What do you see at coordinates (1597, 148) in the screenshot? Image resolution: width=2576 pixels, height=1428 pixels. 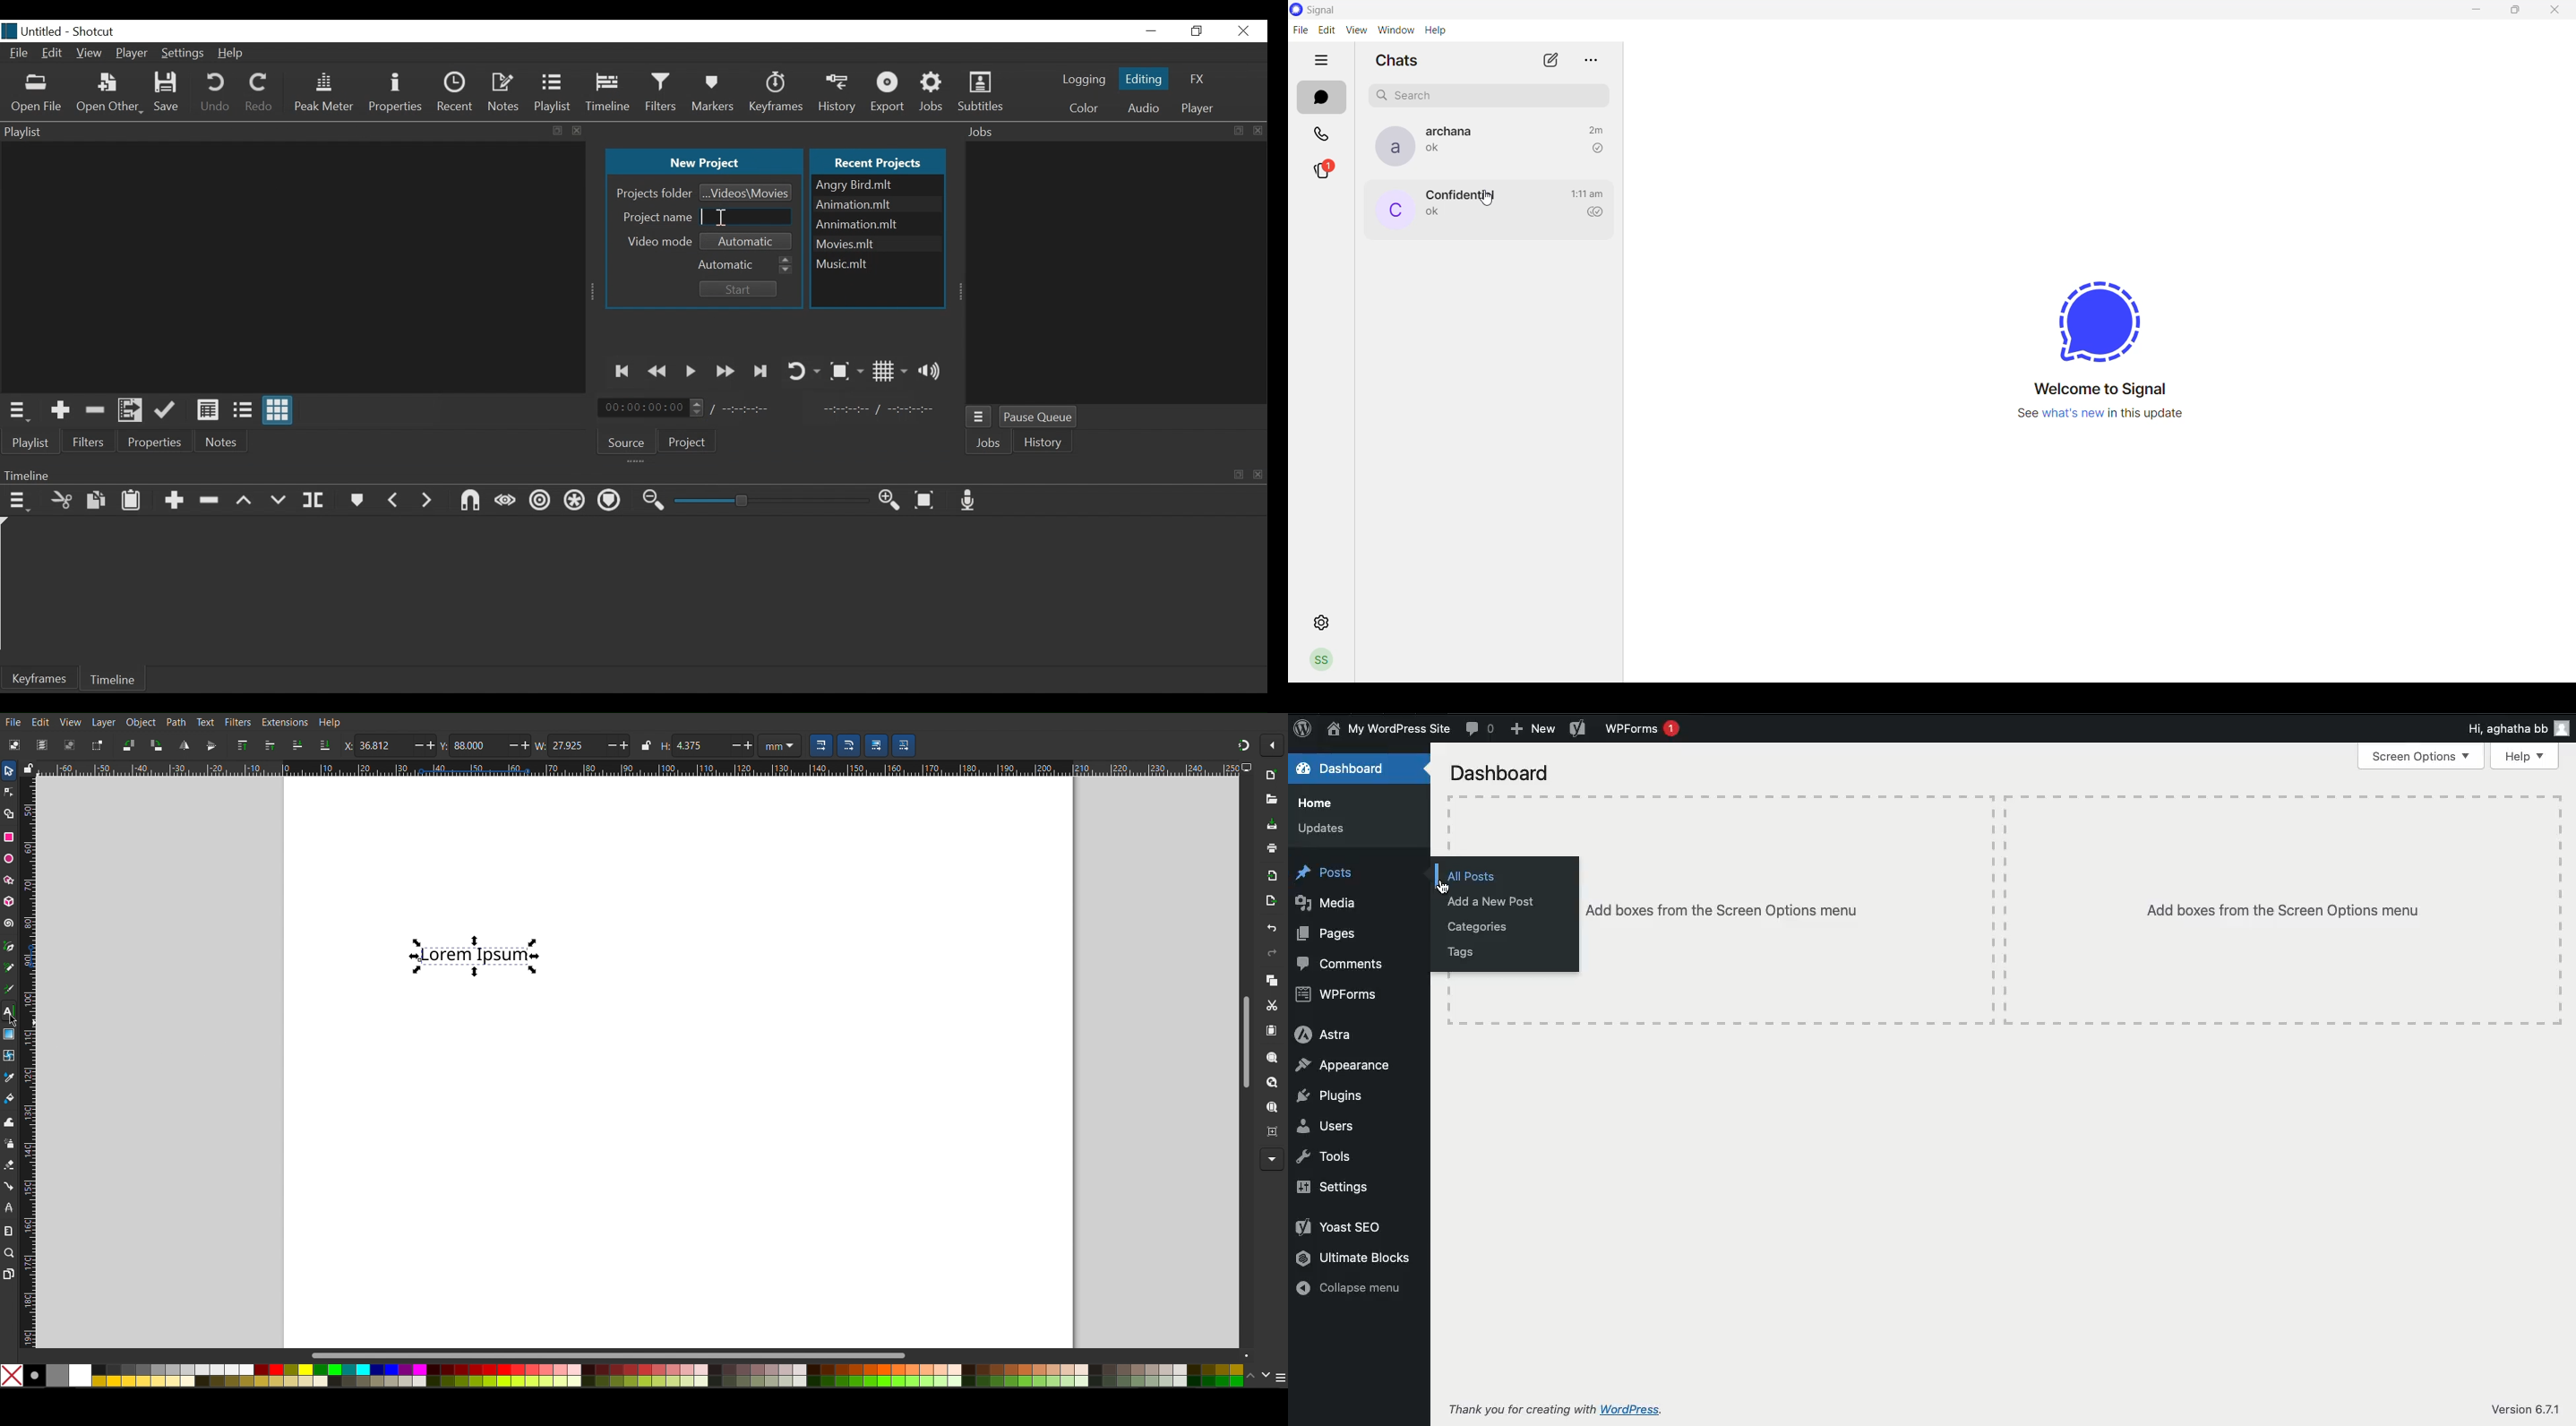 I see `read recipient` at bounding box center [1597, 148].